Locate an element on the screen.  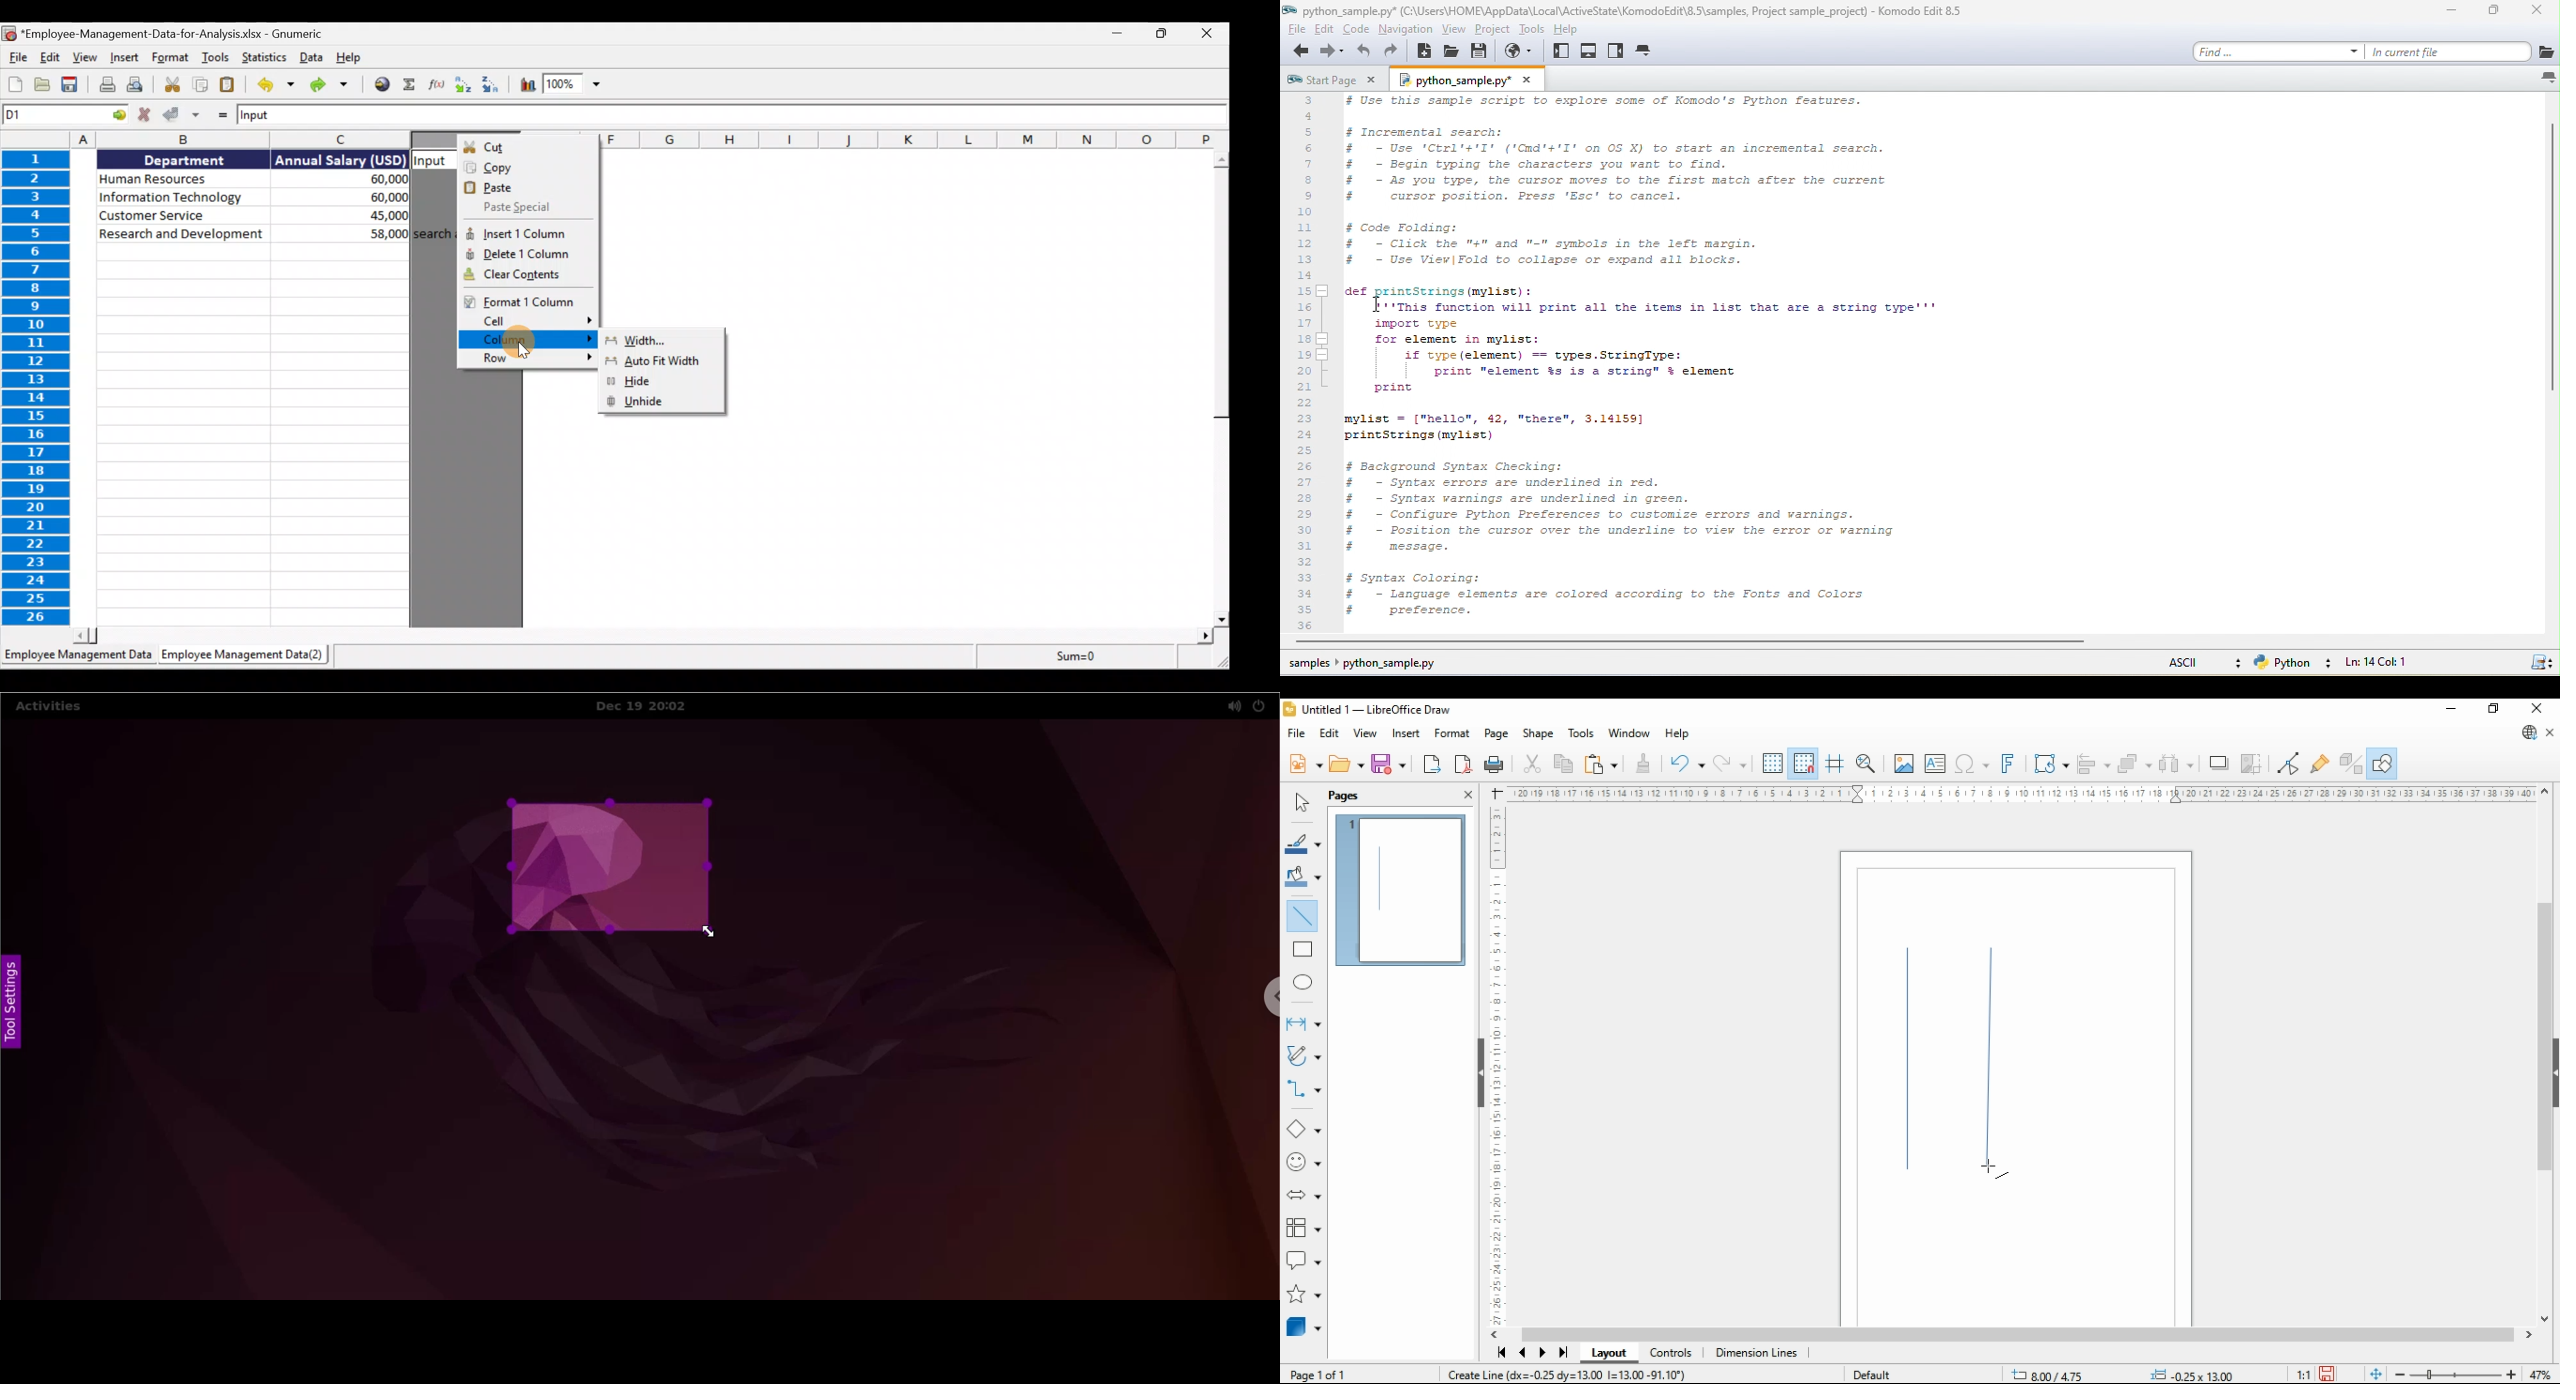
Accept change is located at coordinates (183, 114).